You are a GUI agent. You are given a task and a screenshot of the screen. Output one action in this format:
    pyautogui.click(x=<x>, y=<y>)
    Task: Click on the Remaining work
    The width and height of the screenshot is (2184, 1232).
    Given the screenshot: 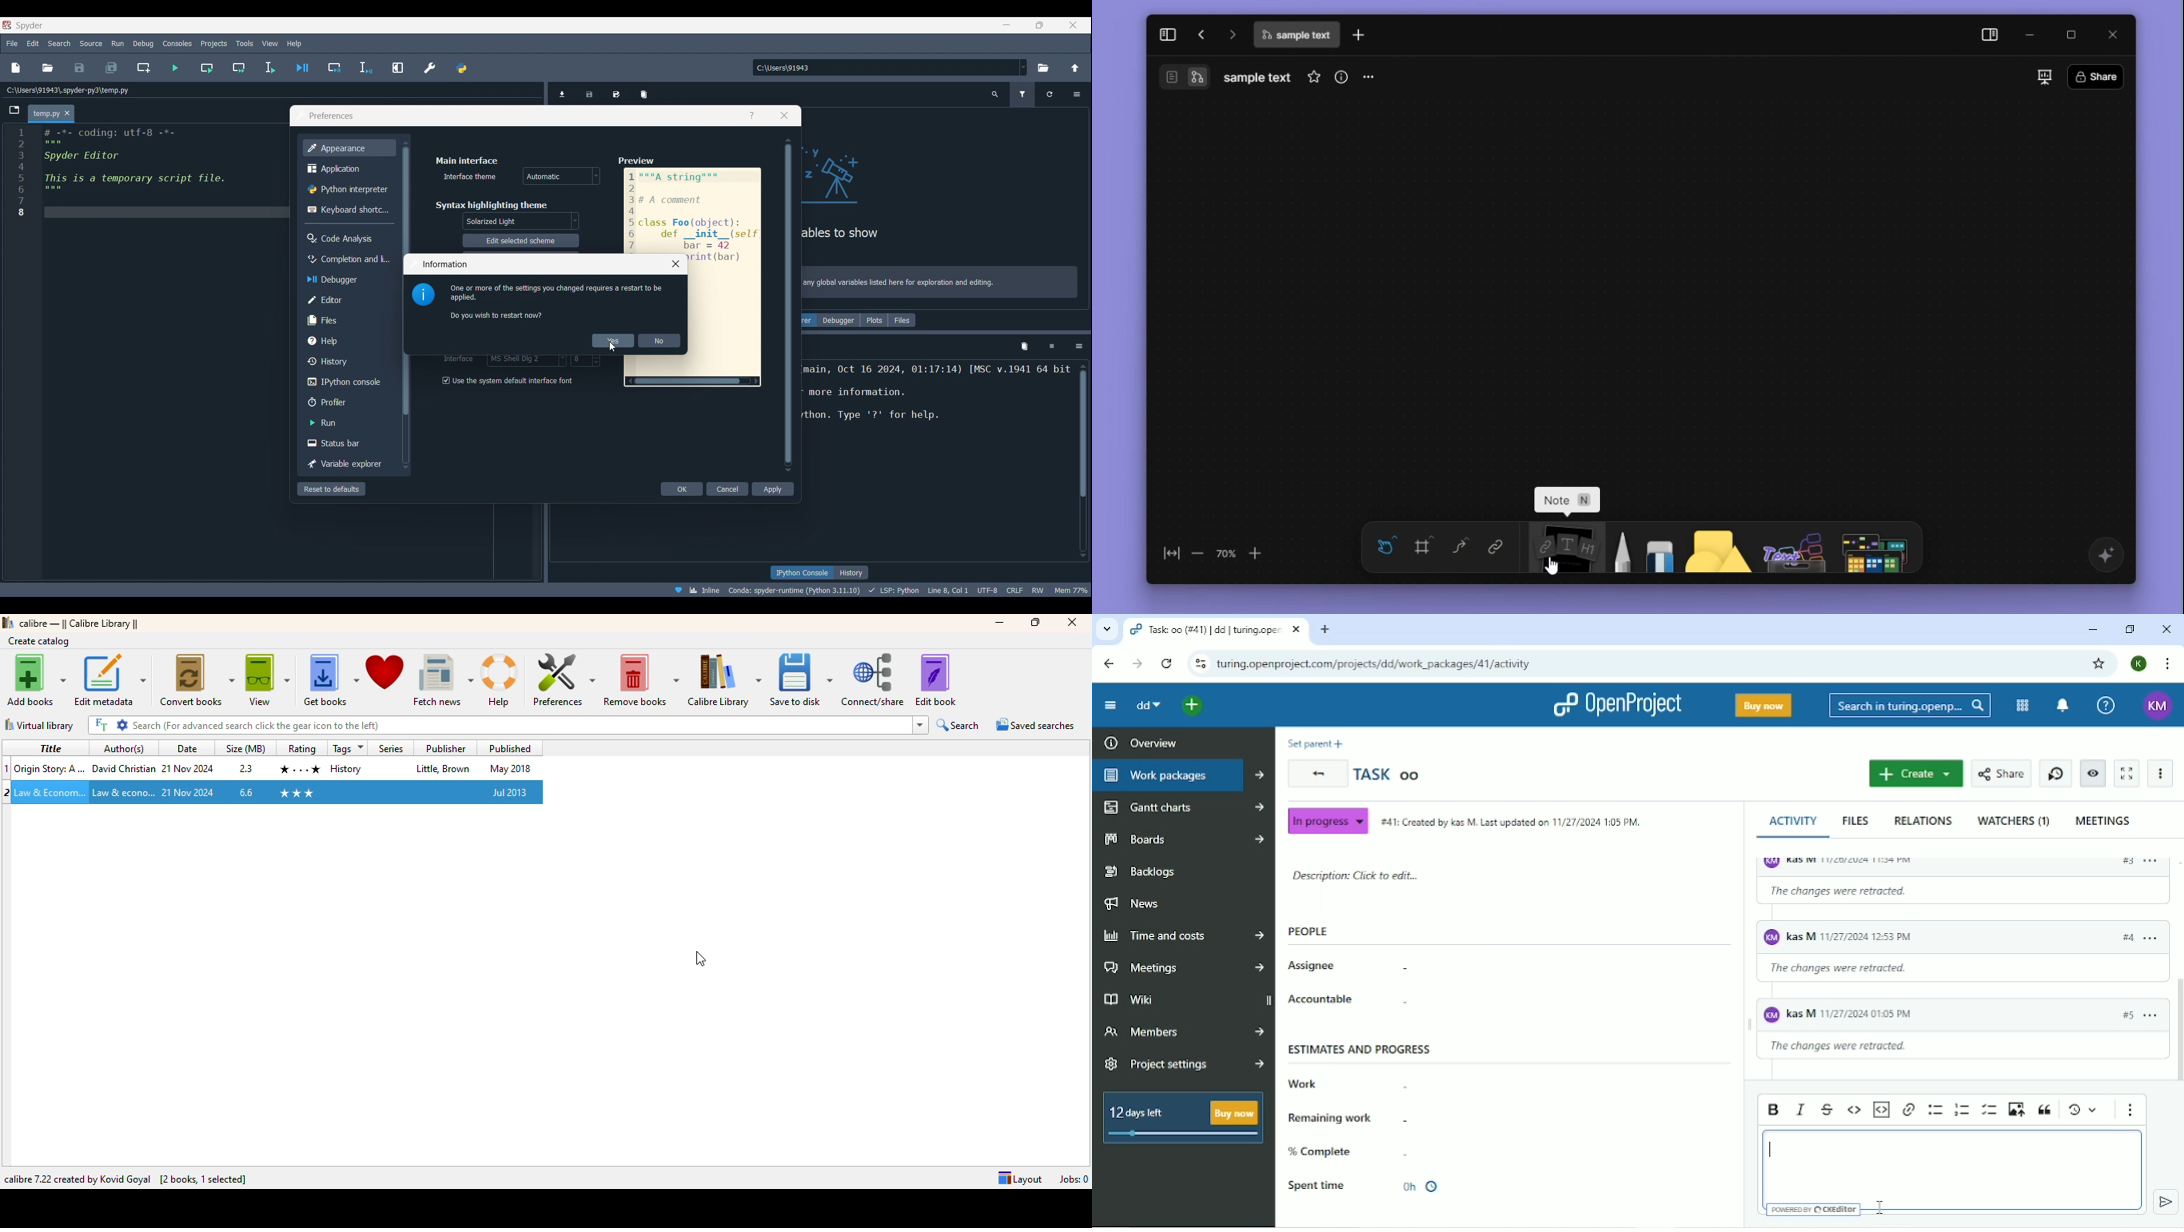 What is the action you would take?
    pyautogui.click(x=1349, y=1117)
    